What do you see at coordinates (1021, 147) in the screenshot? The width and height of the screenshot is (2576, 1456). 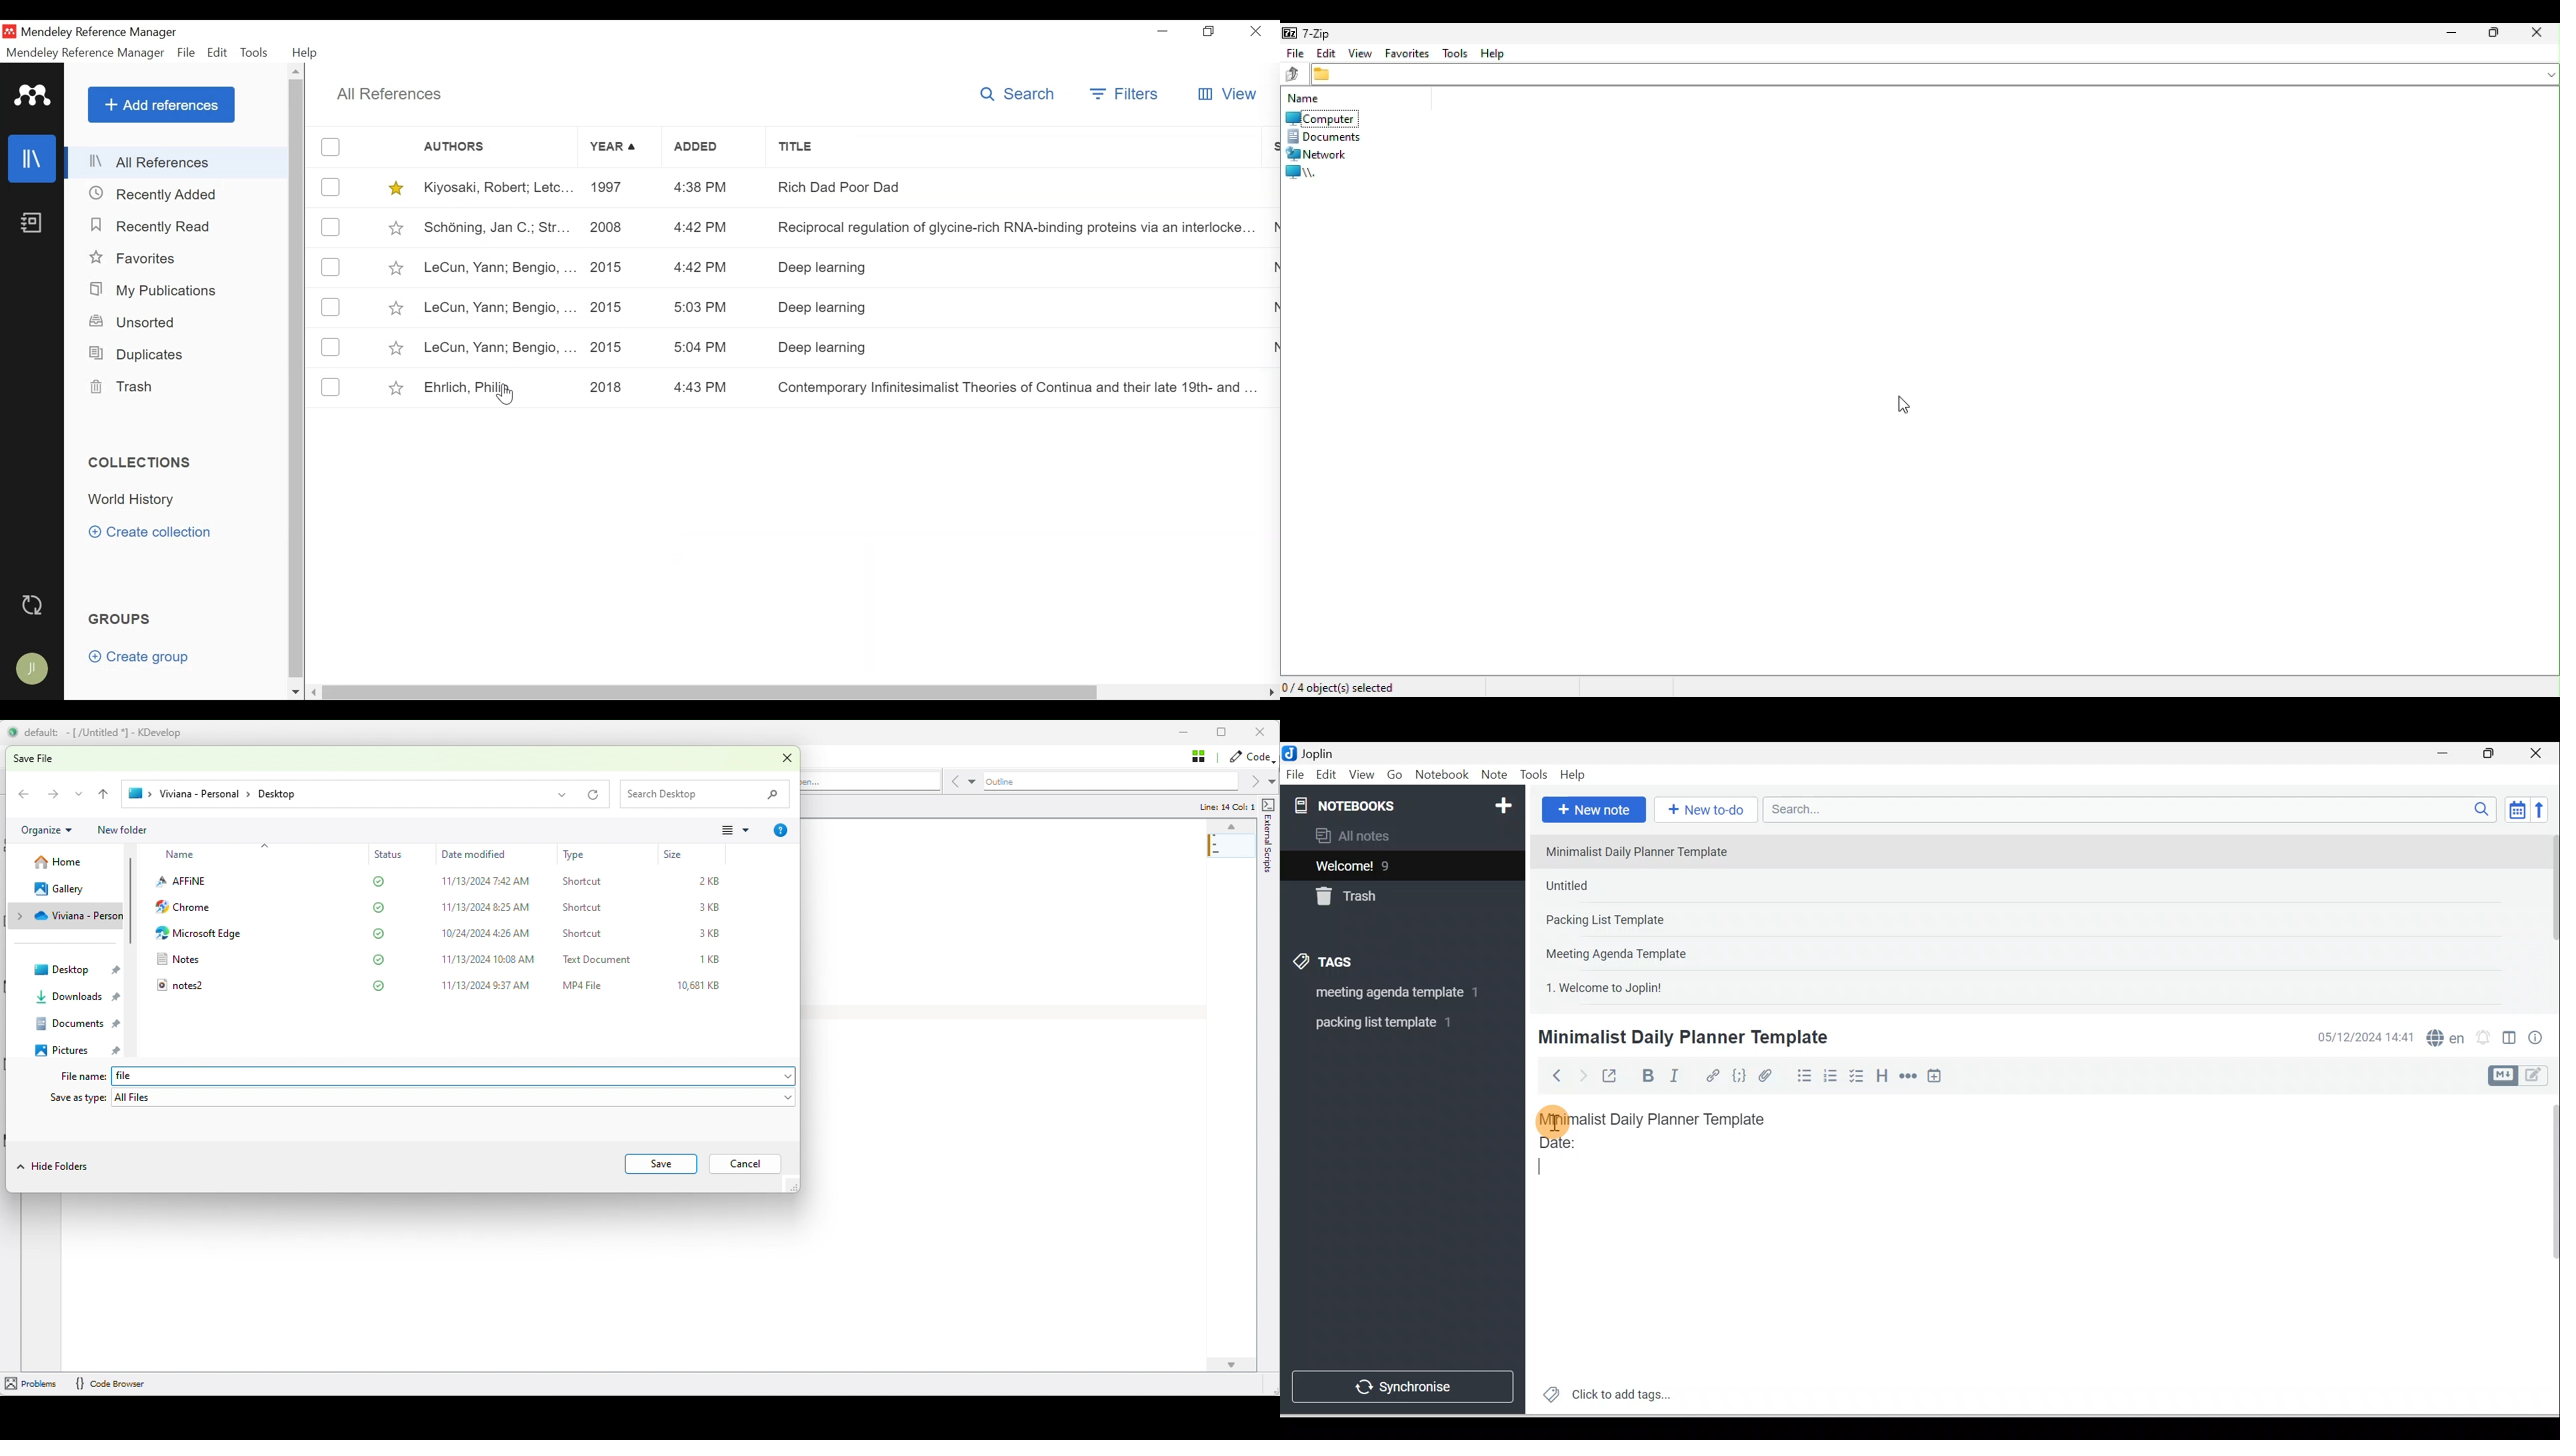 I see `Title` at bounding box center [1021, 147].